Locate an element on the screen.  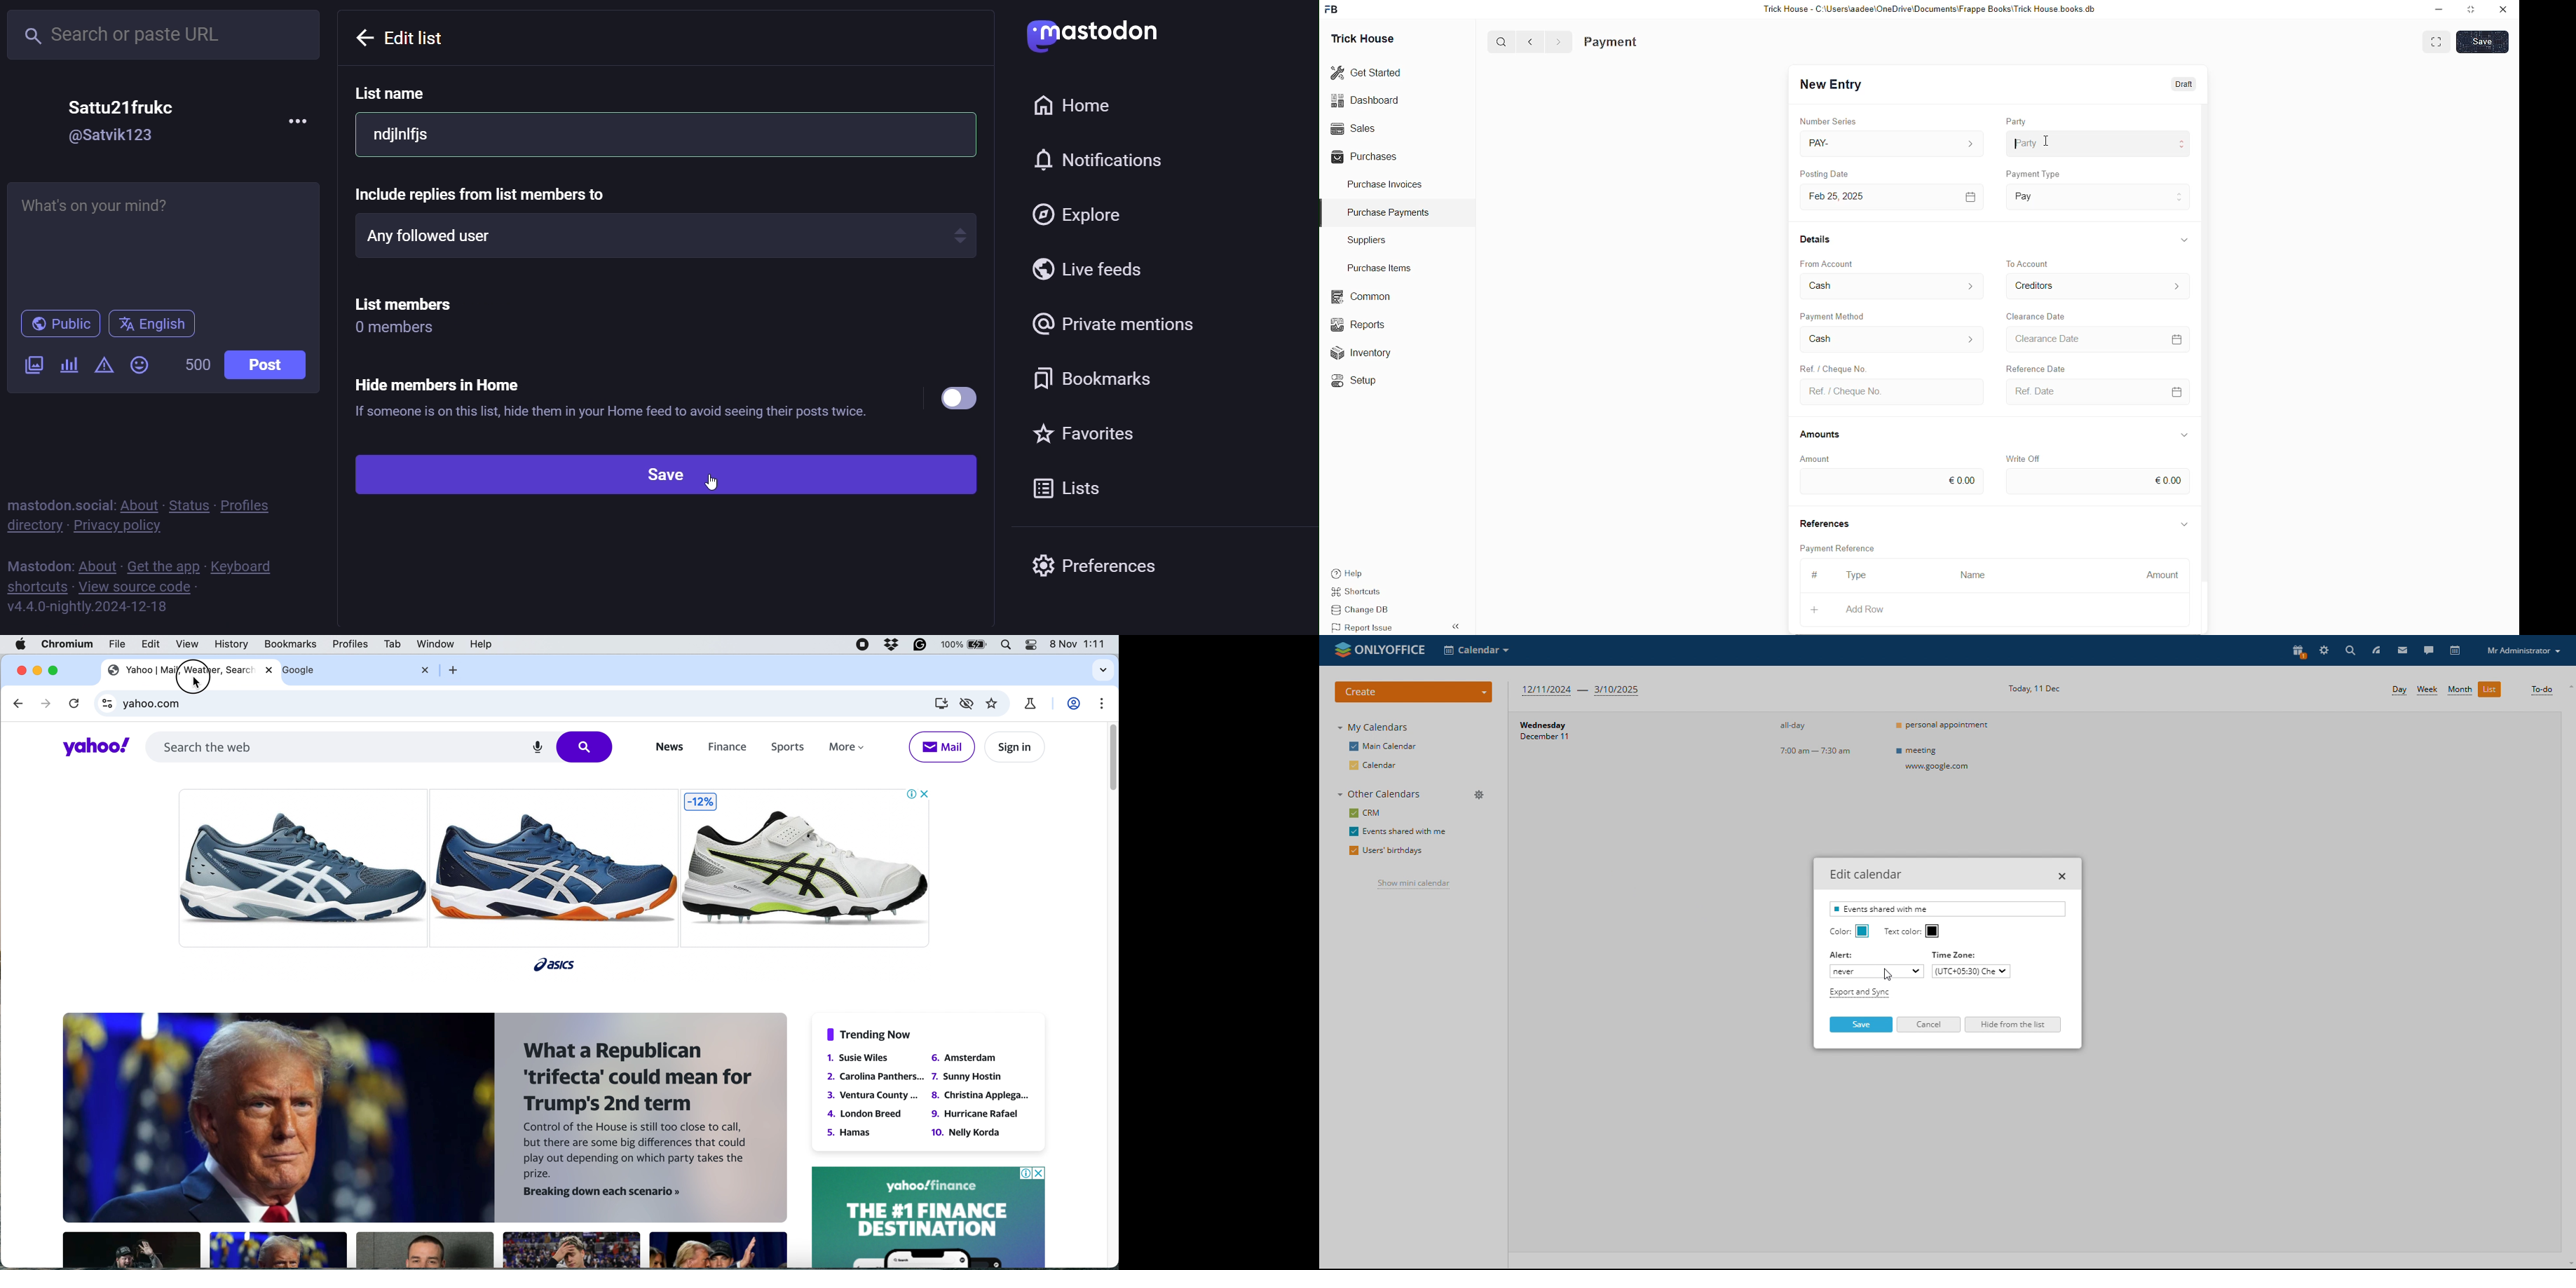
Draft is located at coordinates (2185, 85).